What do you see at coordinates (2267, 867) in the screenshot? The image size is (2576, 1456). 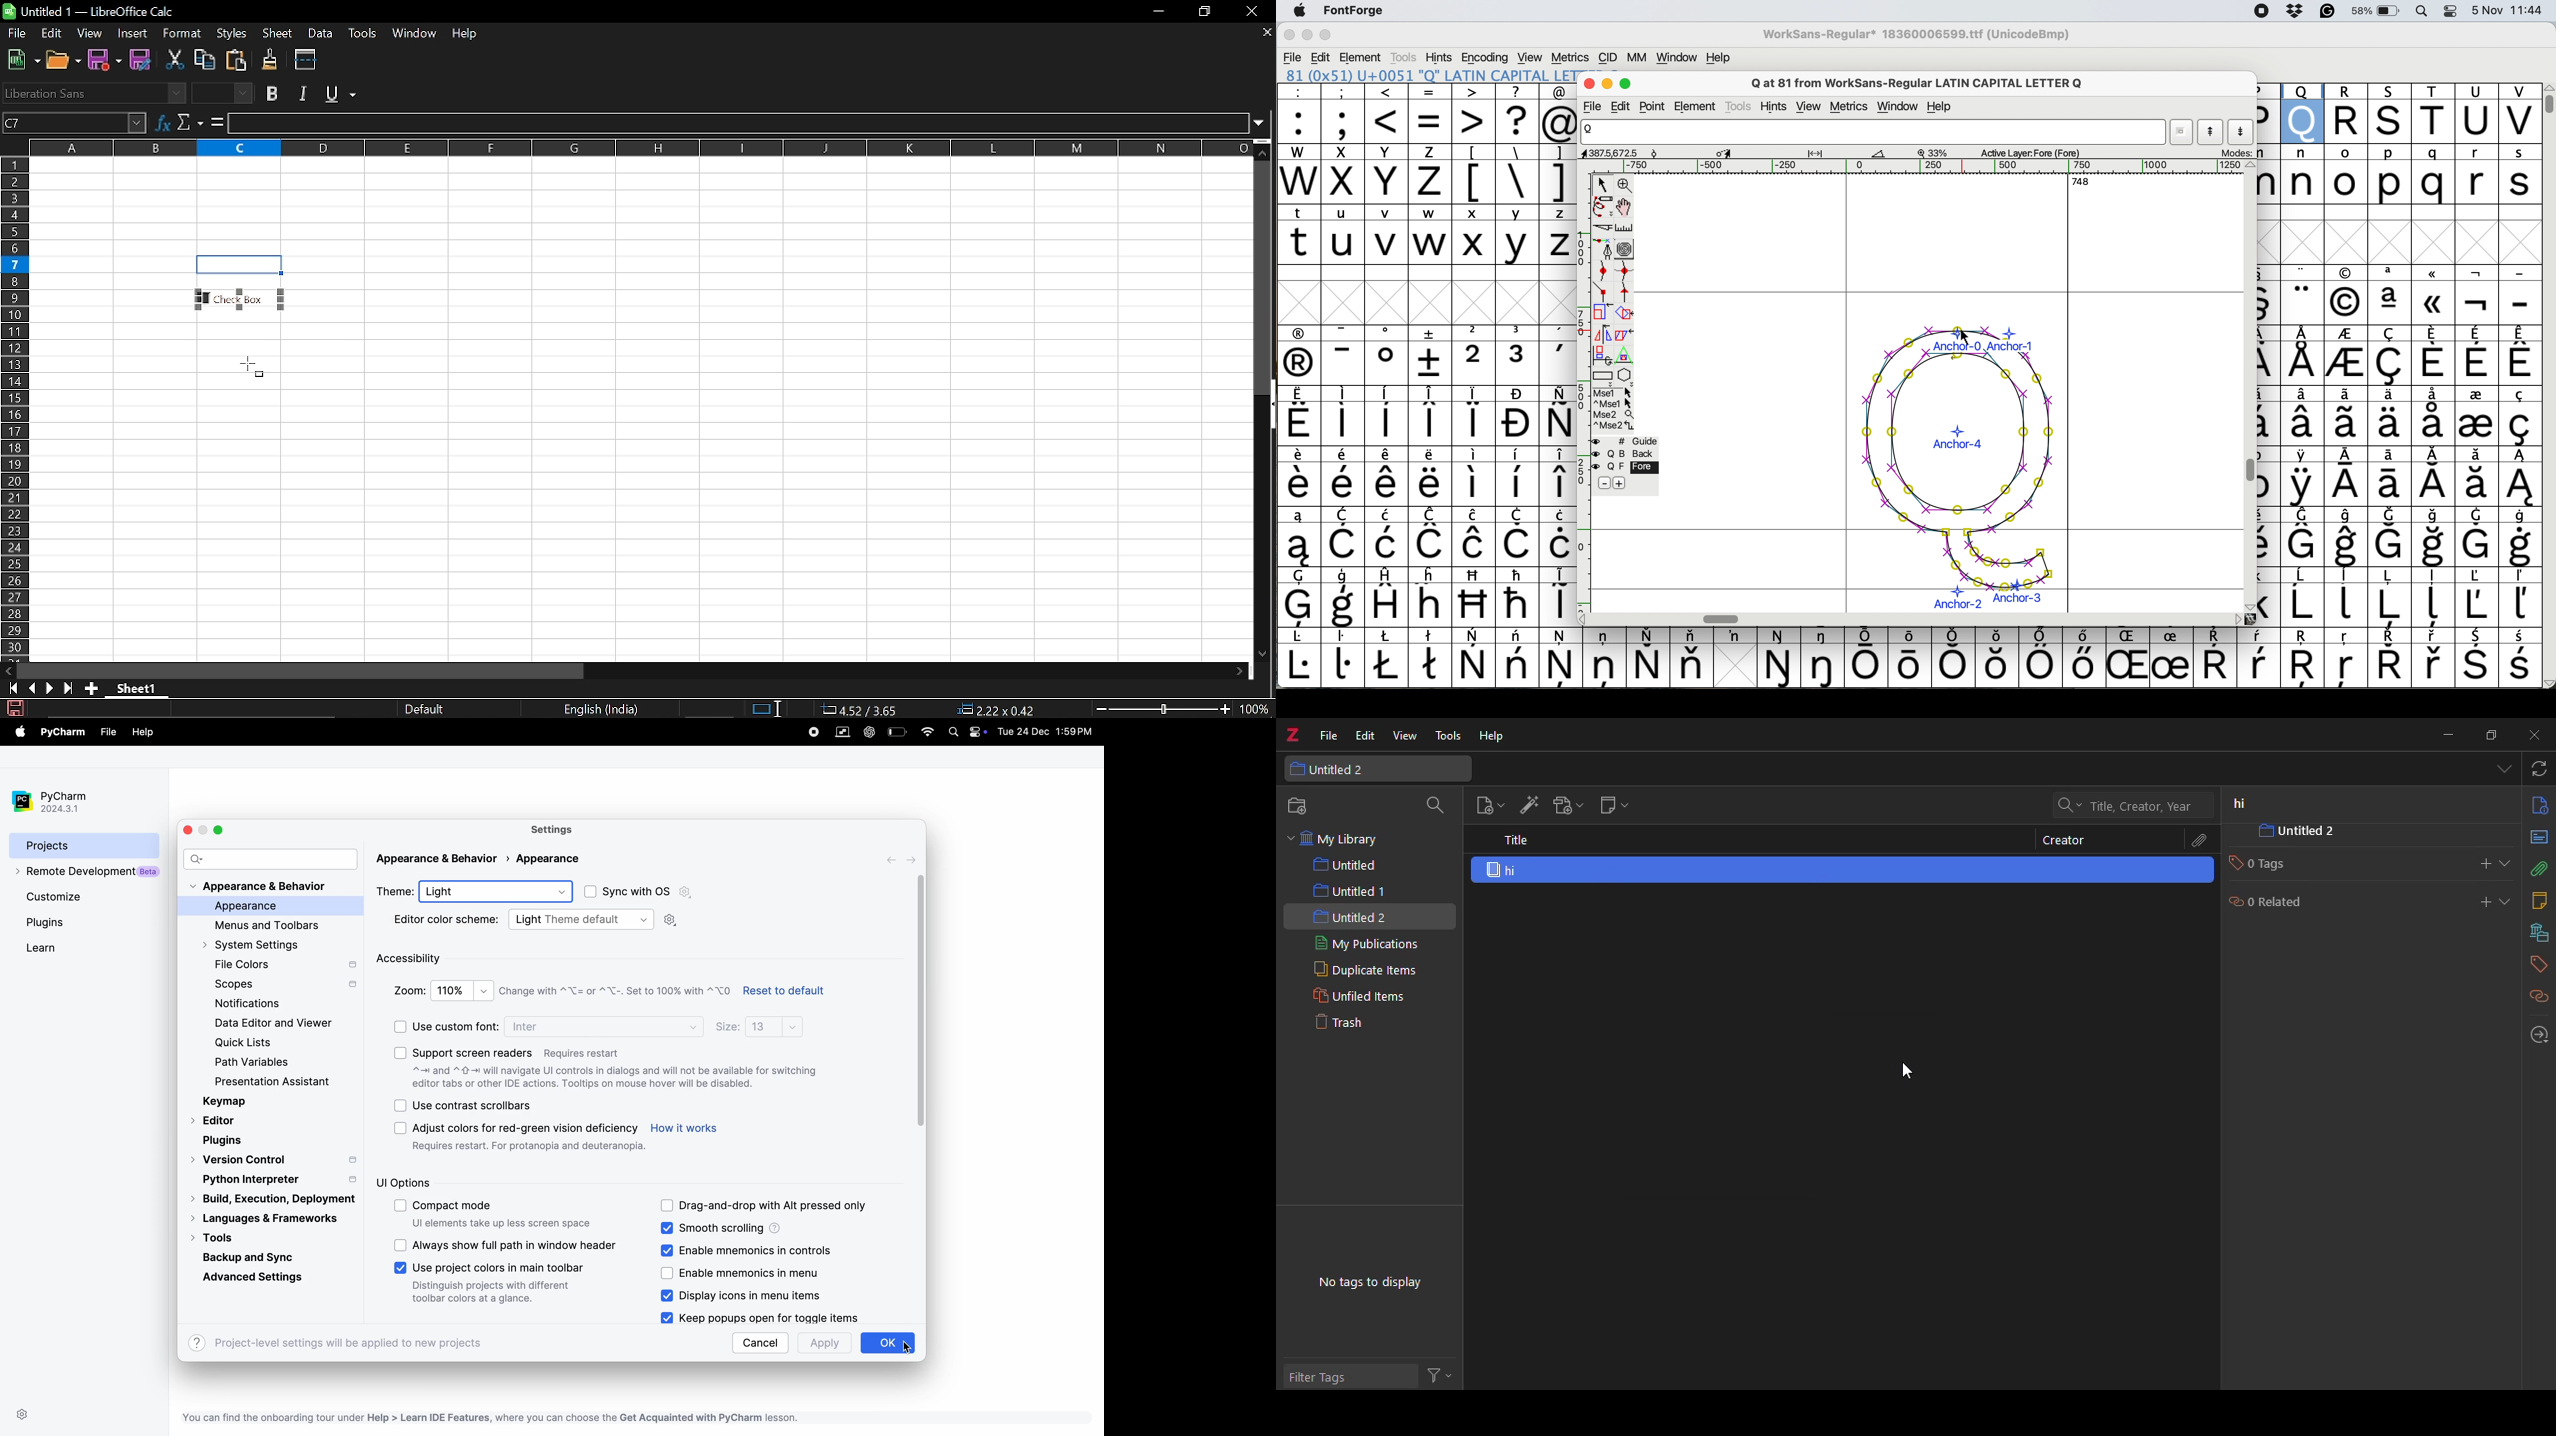 I see `0 tags` at bounding box center [2267, 867].